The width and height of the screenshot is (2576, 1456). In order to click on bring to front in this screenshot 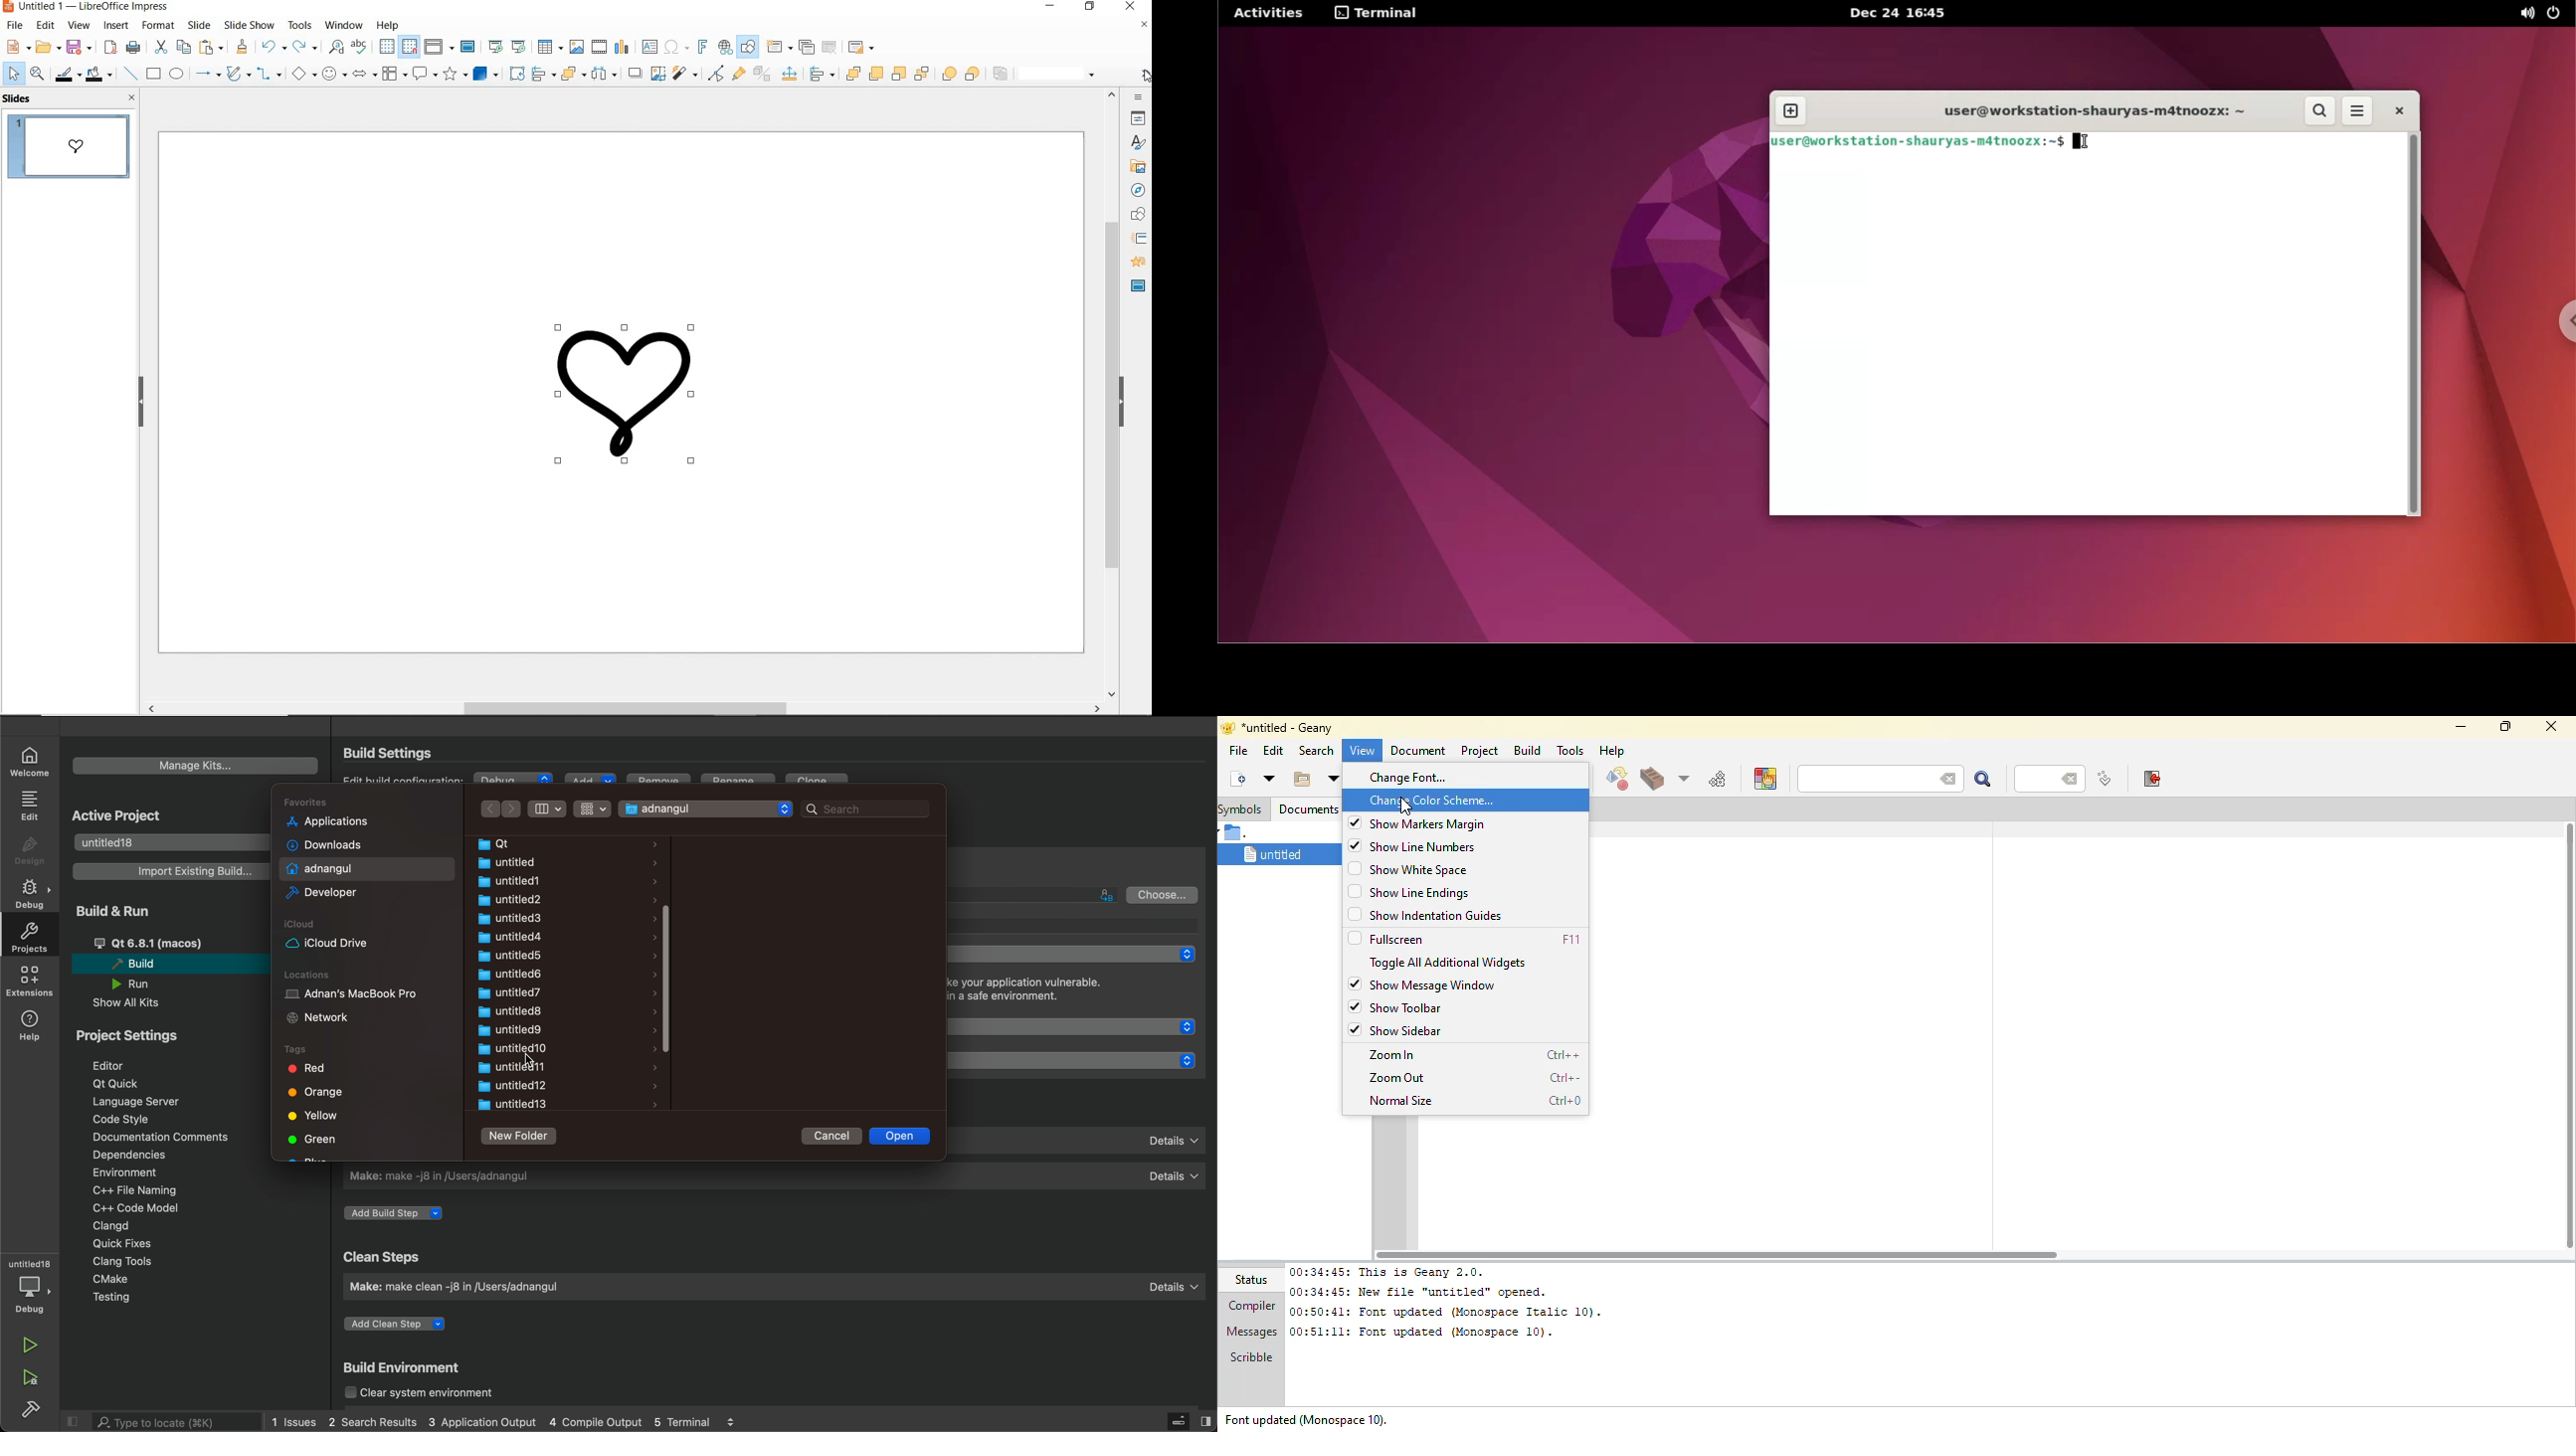, I will do `click(852, 71)`.